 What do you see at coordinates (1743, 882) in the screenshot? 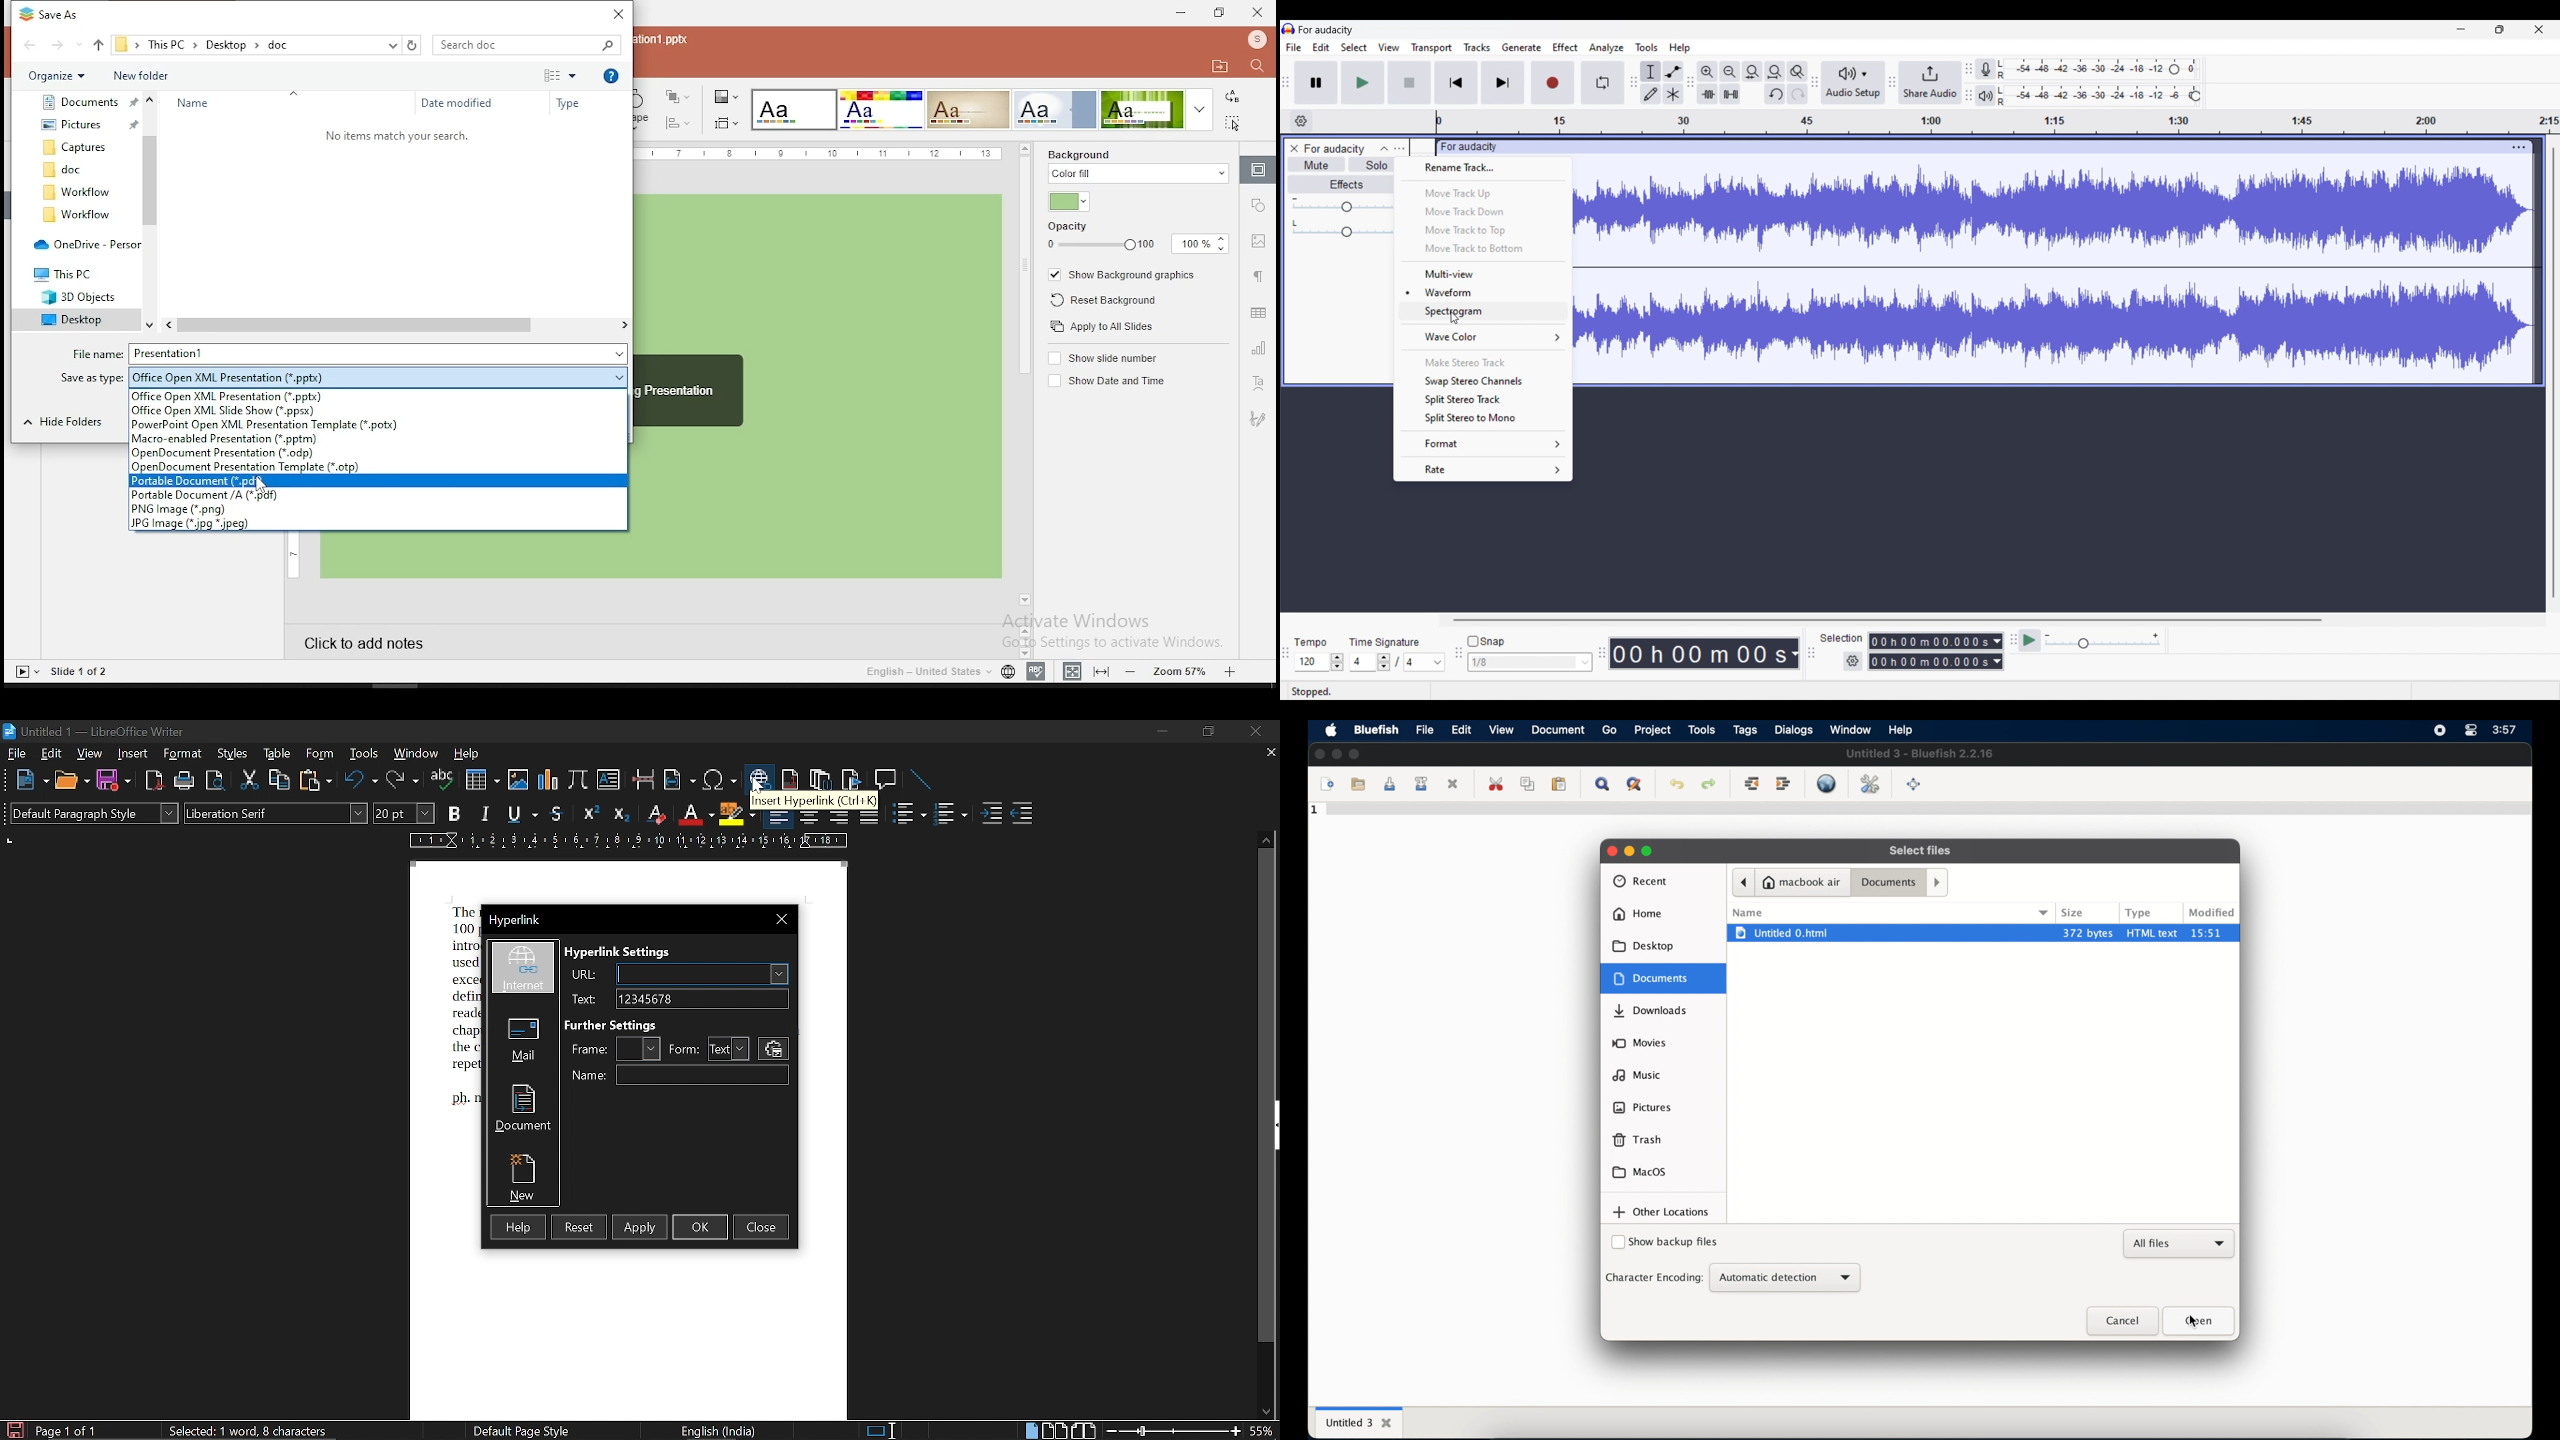
I see `previous ` at bounding box center [1743, 882].